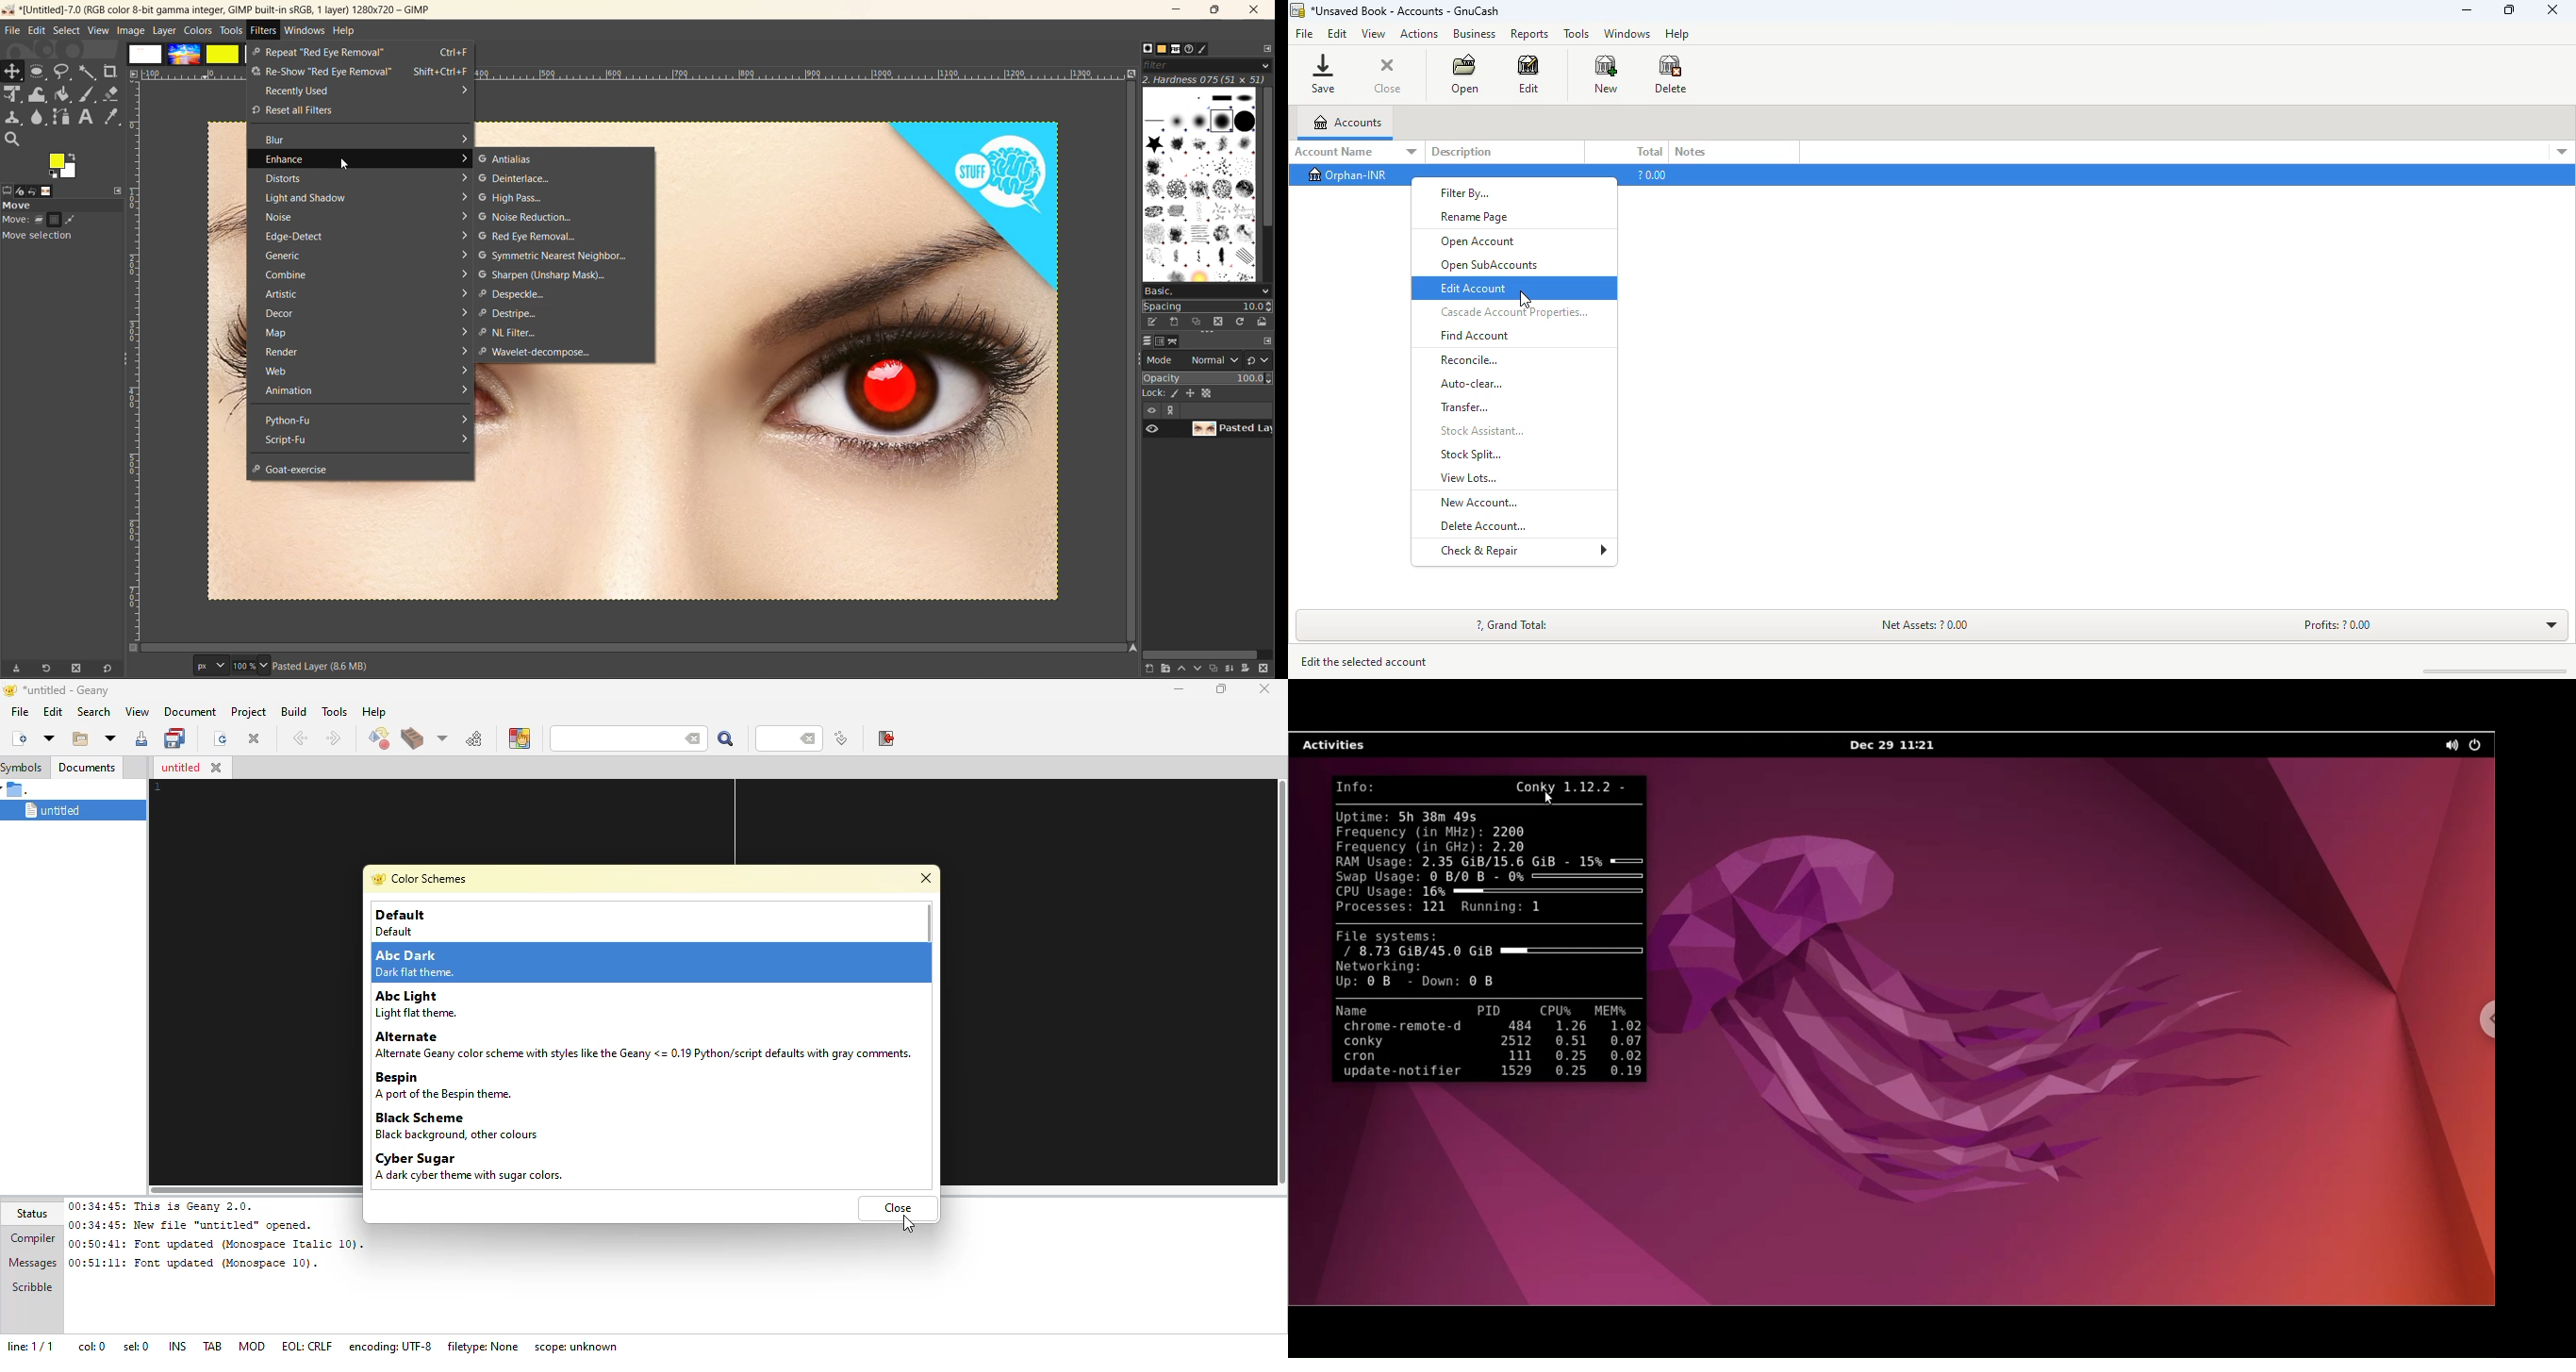 This screenshot has width=2576, height=1372. I want to click on create a duplicate, so click(1215, 669).